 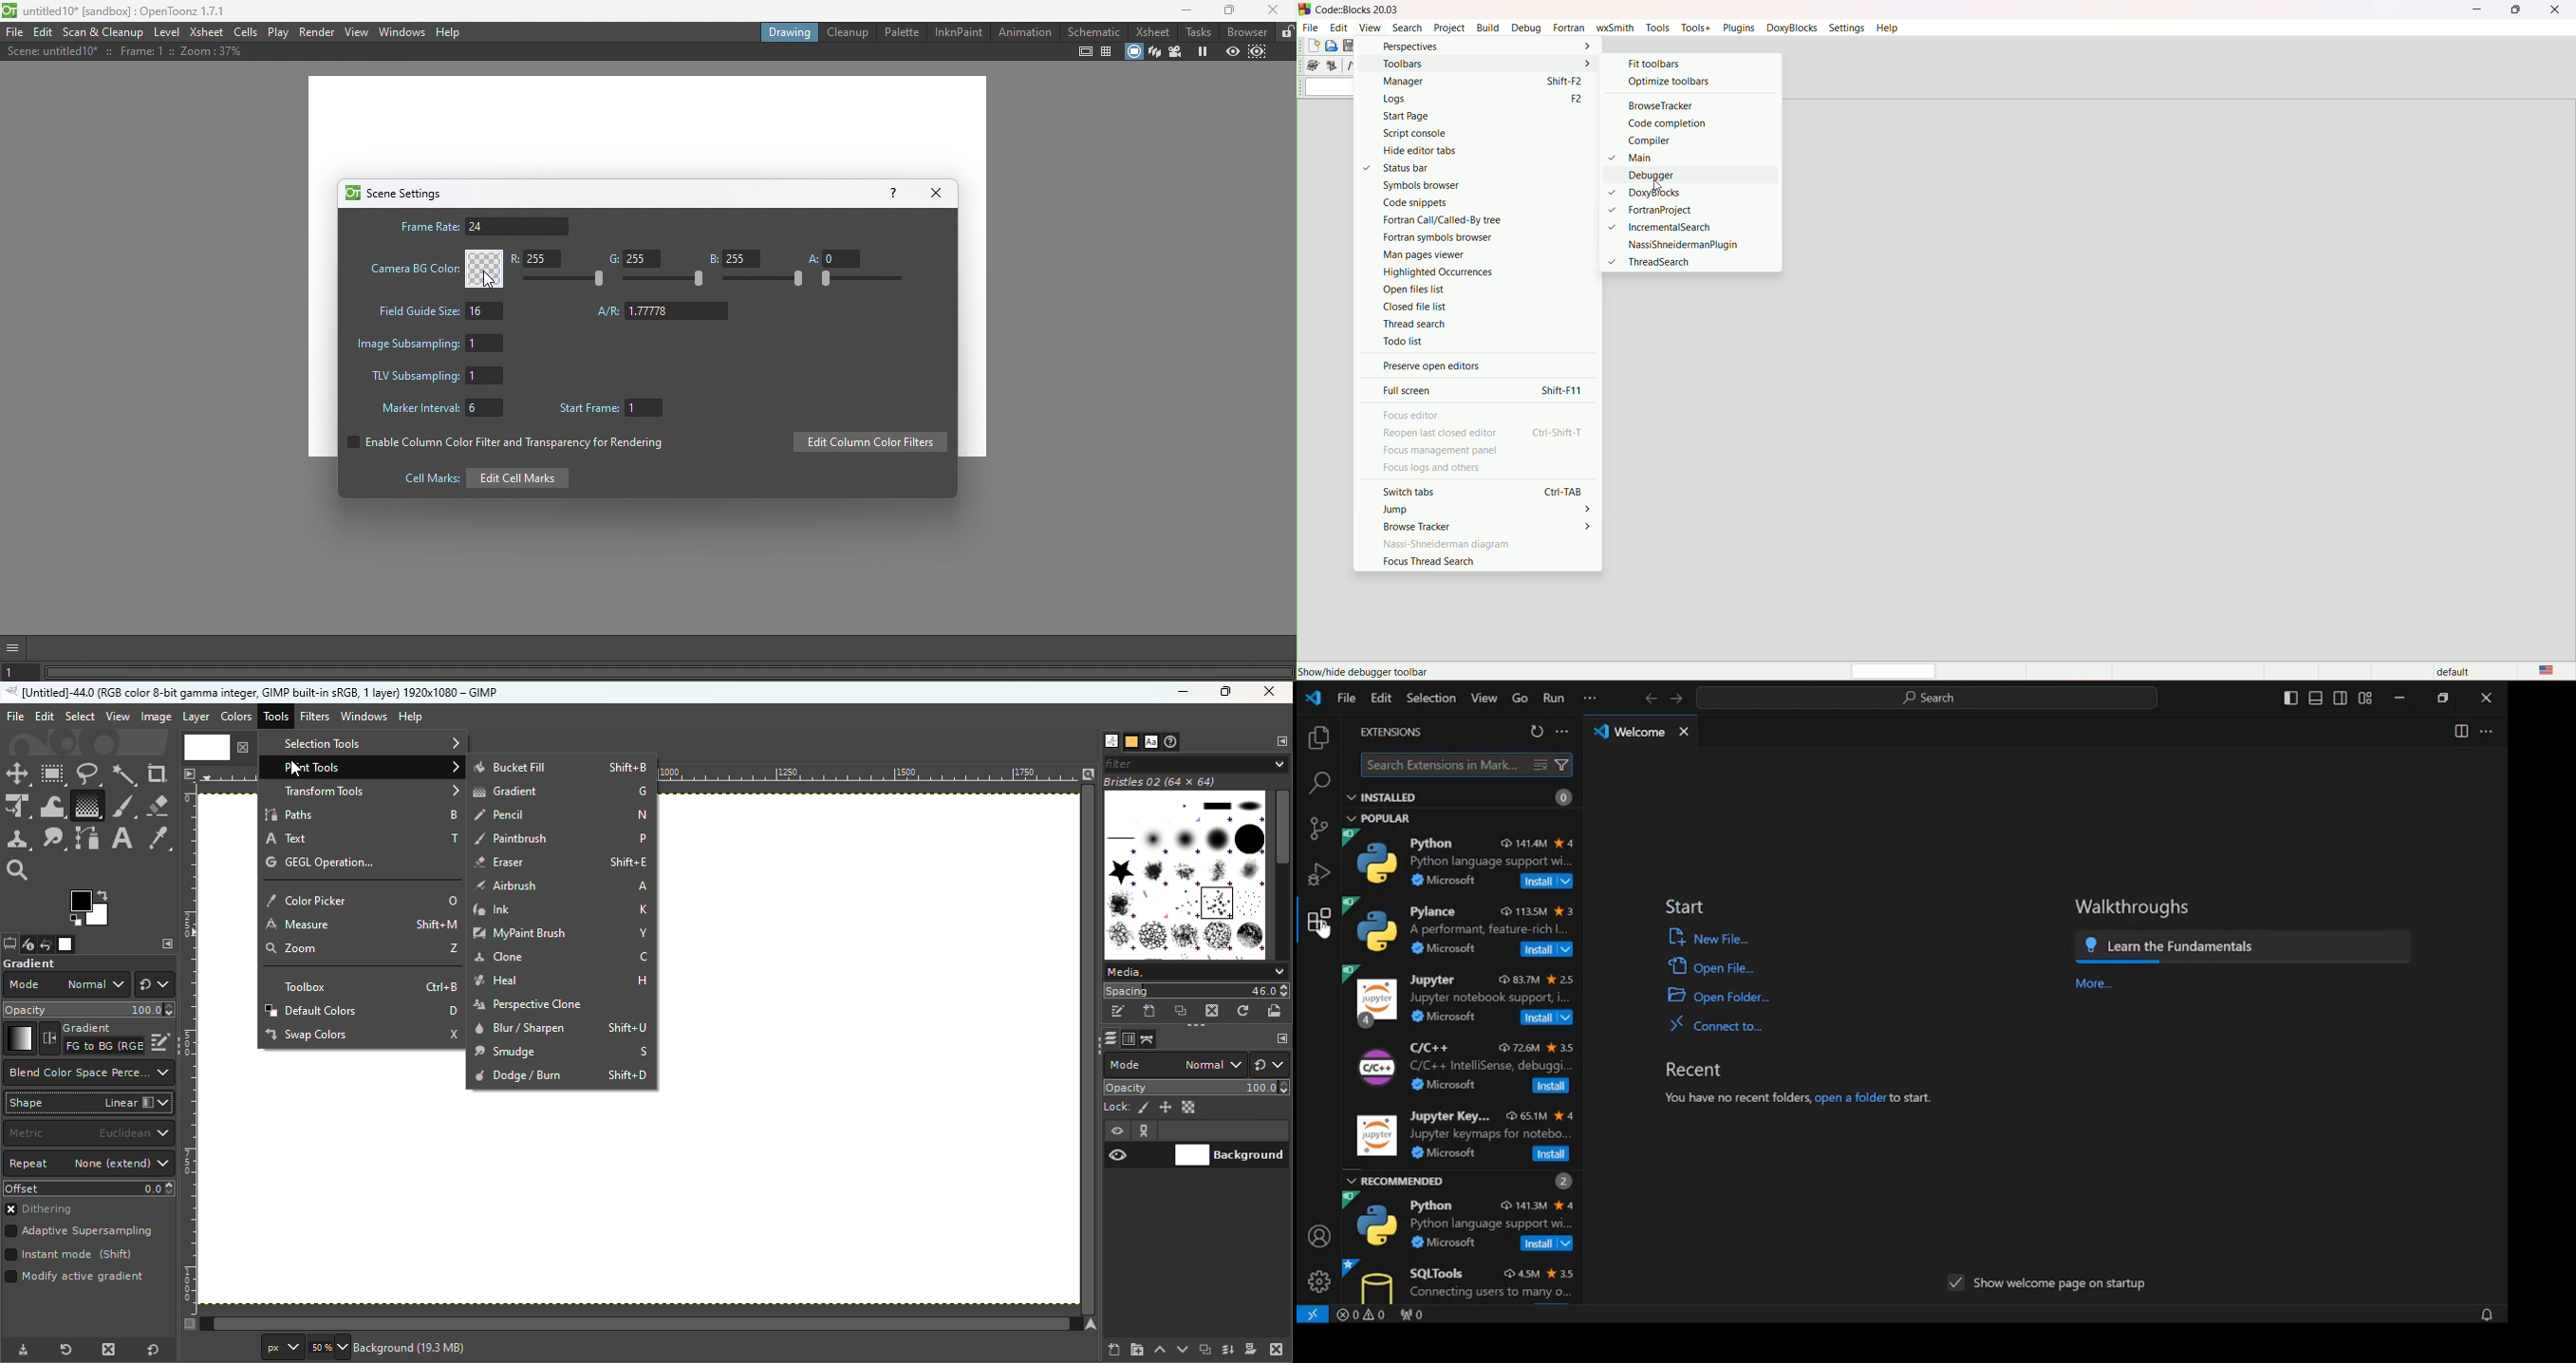 What do you see at coordinates (1659, 107) in the screenshot?
I see `browse tracker` at bounding box center [1659, 107].